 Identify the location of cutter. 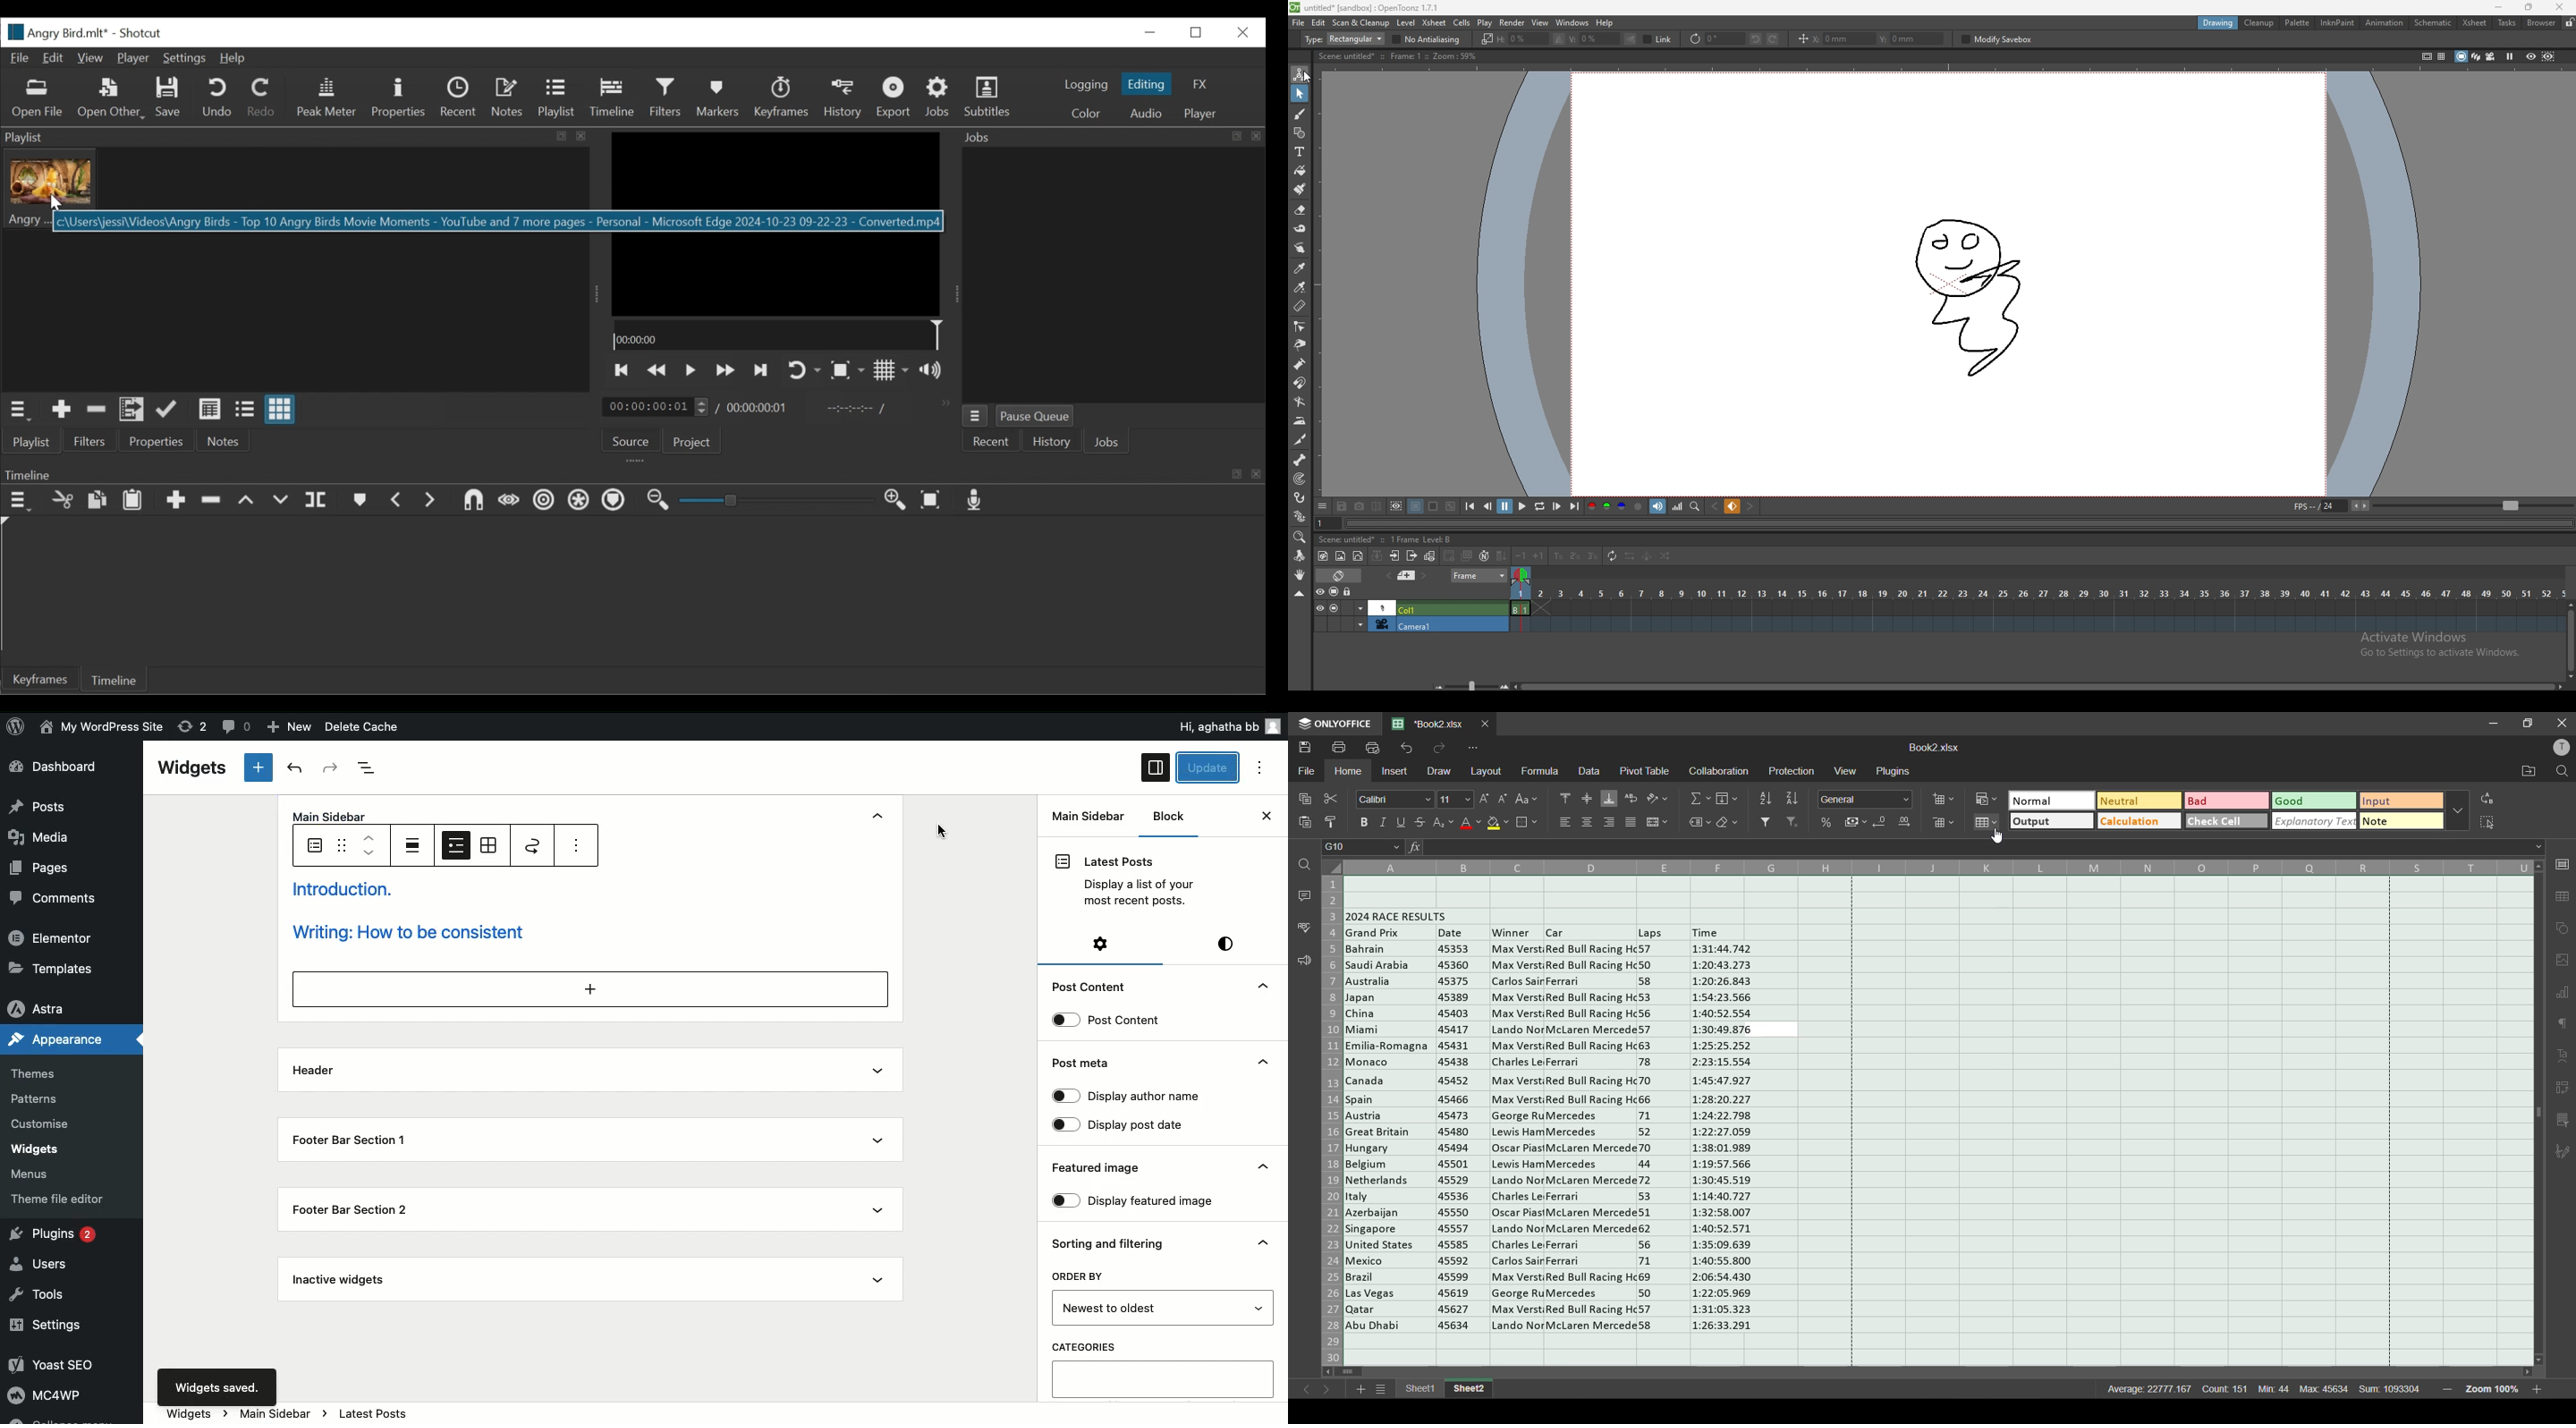
(1300, 440).